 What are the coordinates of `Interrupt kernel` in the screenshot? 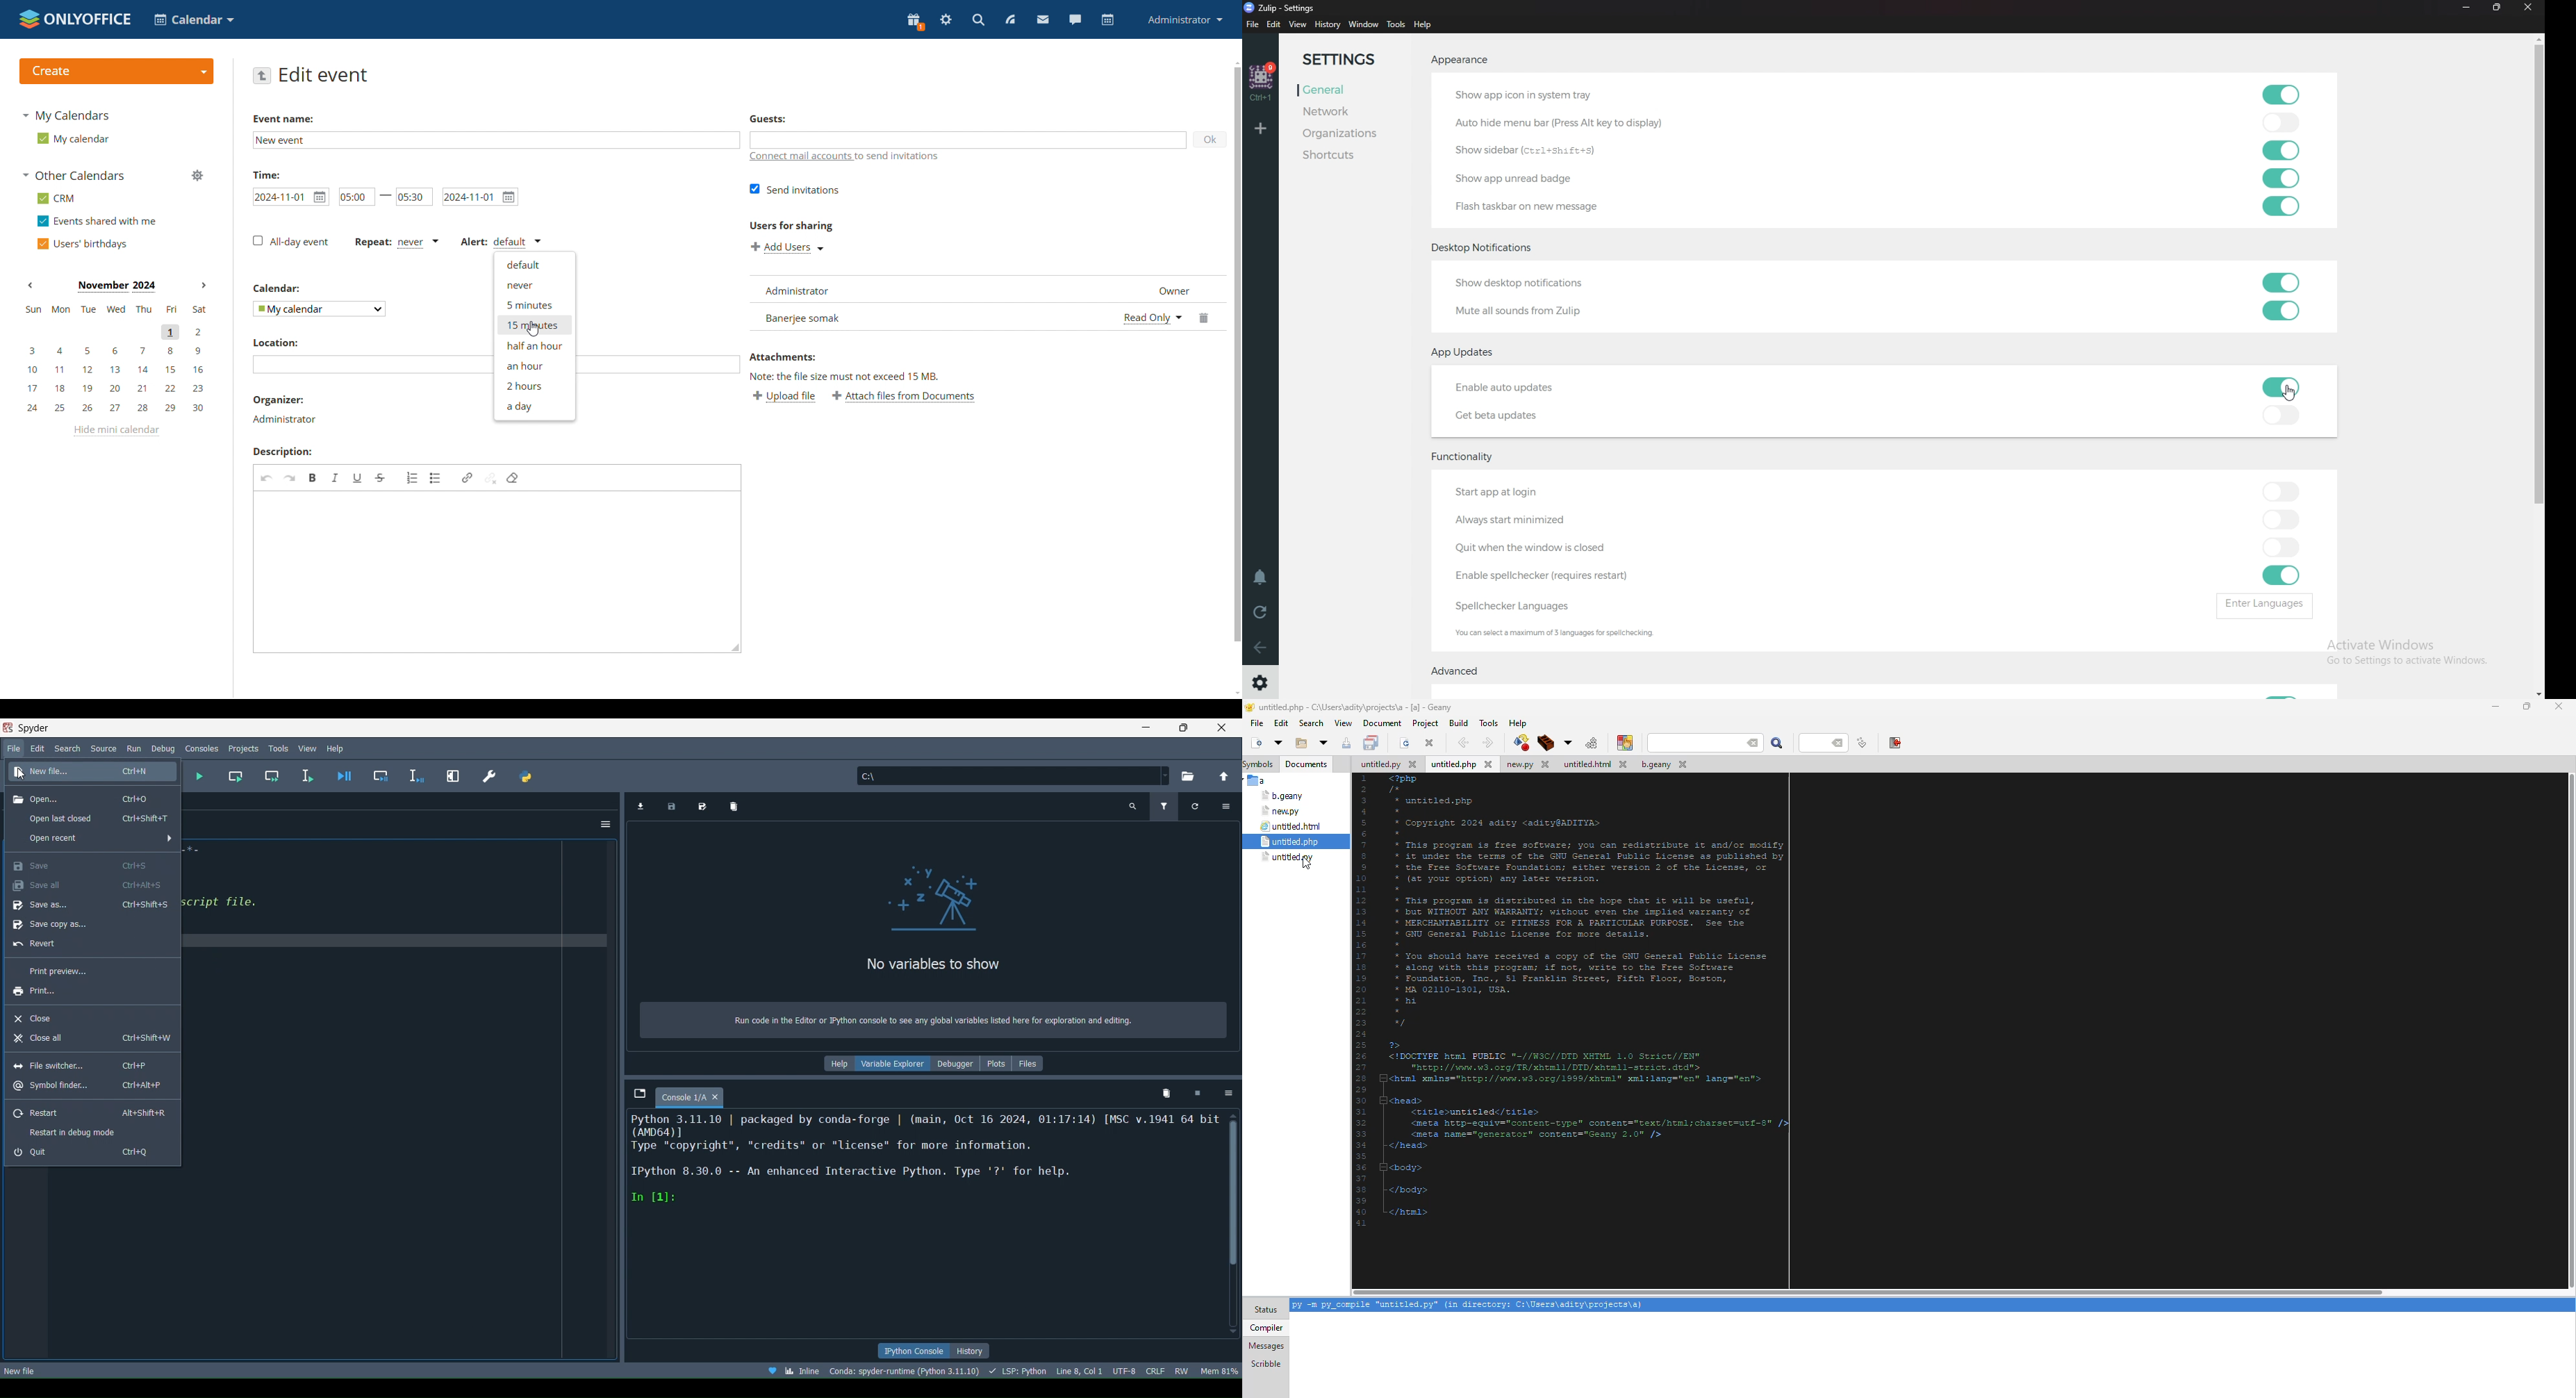 It's located at (1198, 1093).